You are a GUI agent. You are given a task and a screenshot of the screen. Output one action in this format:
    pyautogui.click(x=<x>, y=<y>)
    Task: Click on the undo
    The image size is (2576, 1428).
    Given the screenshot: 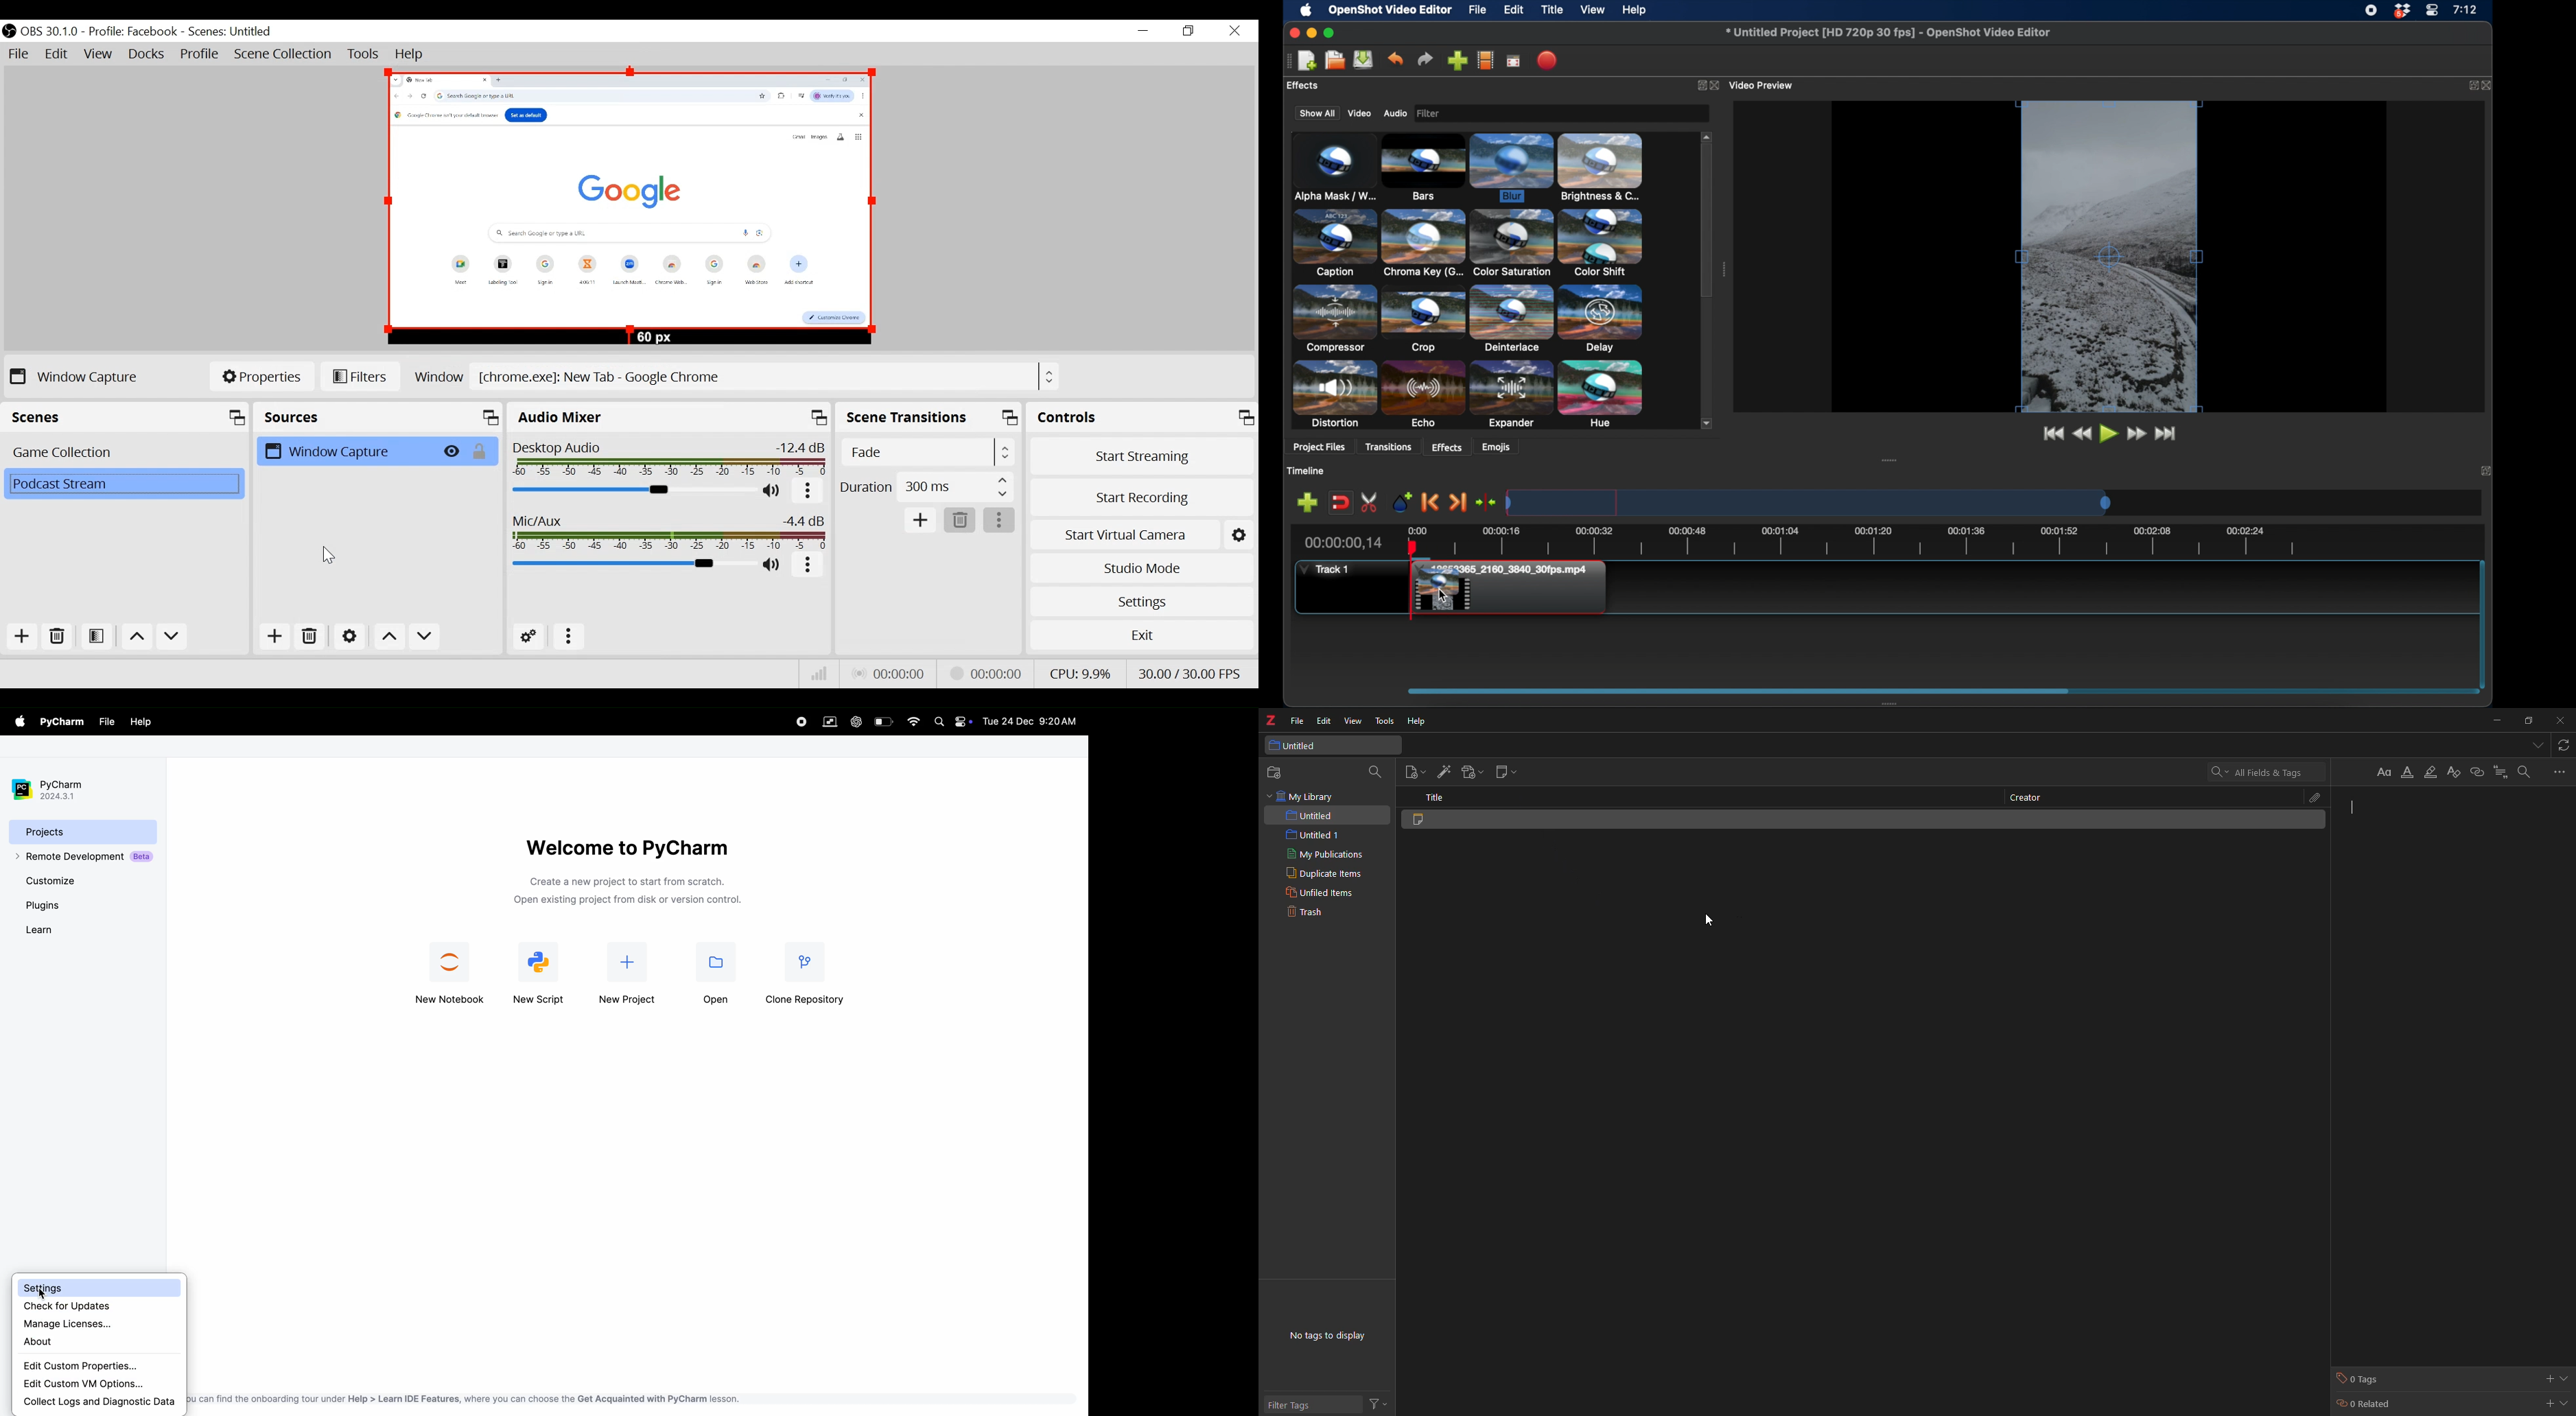 What is the action you would take?
    pyautogui.click(x=1396, y=59)
    